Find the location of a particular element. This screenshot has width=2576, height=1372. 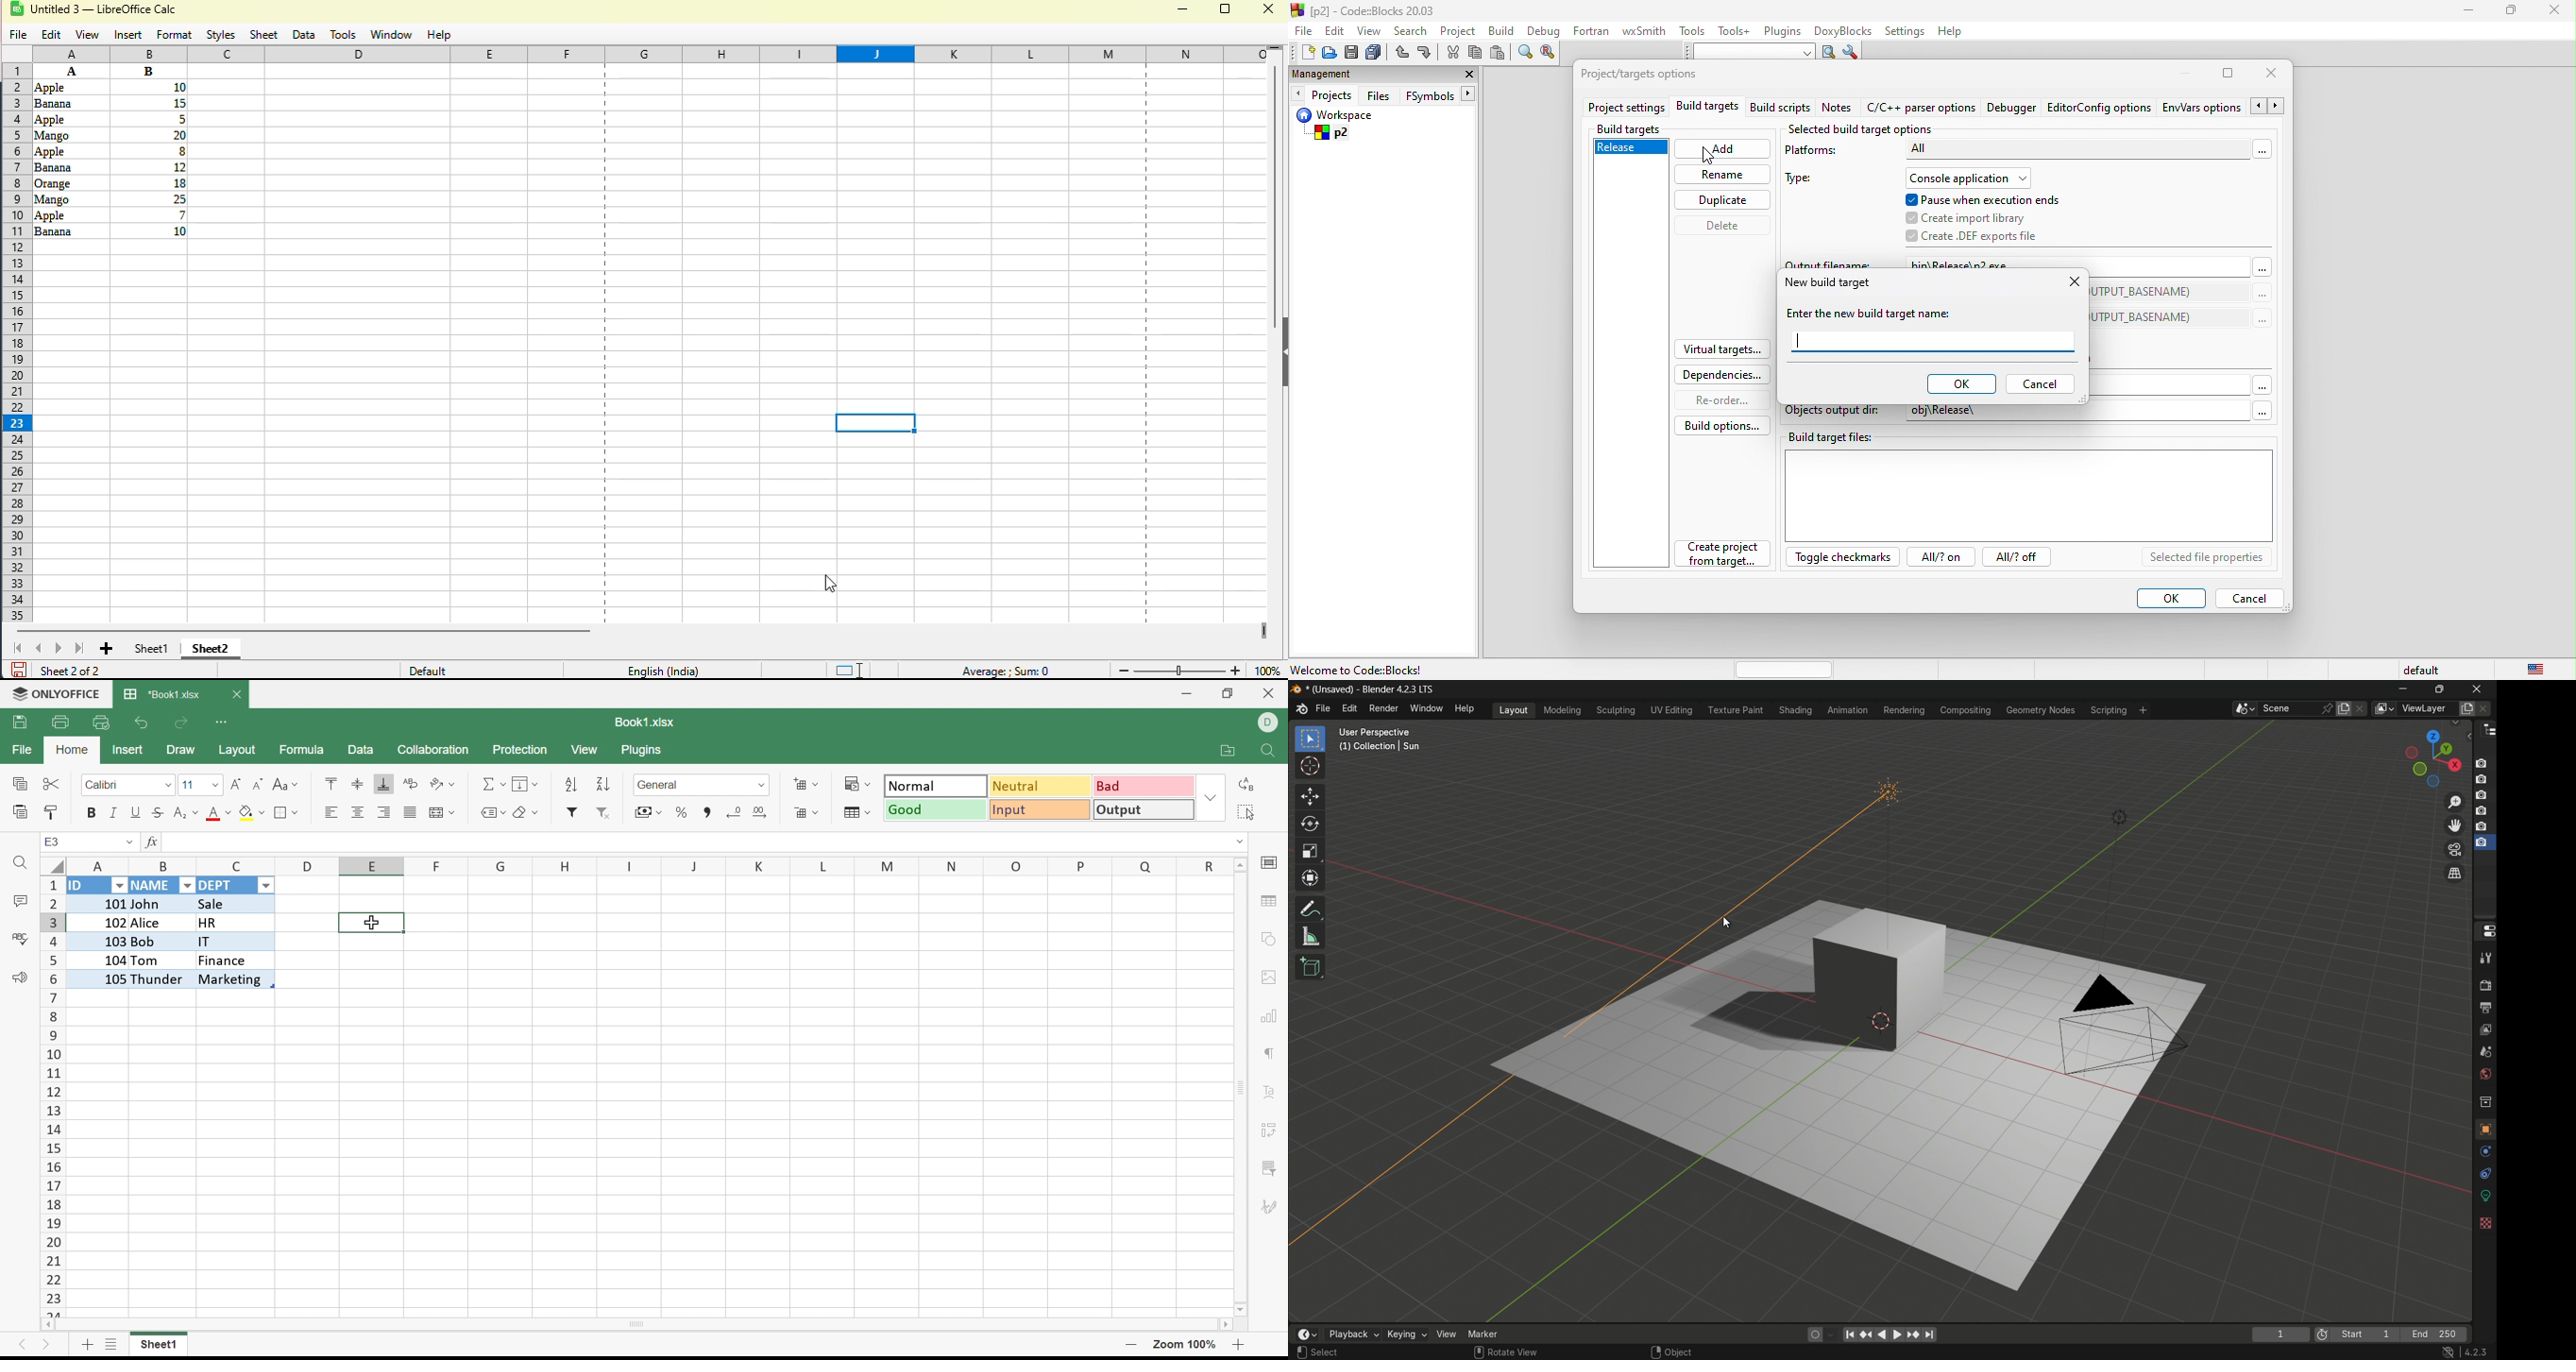

layer 3 is located at coordinates (2482, 795).